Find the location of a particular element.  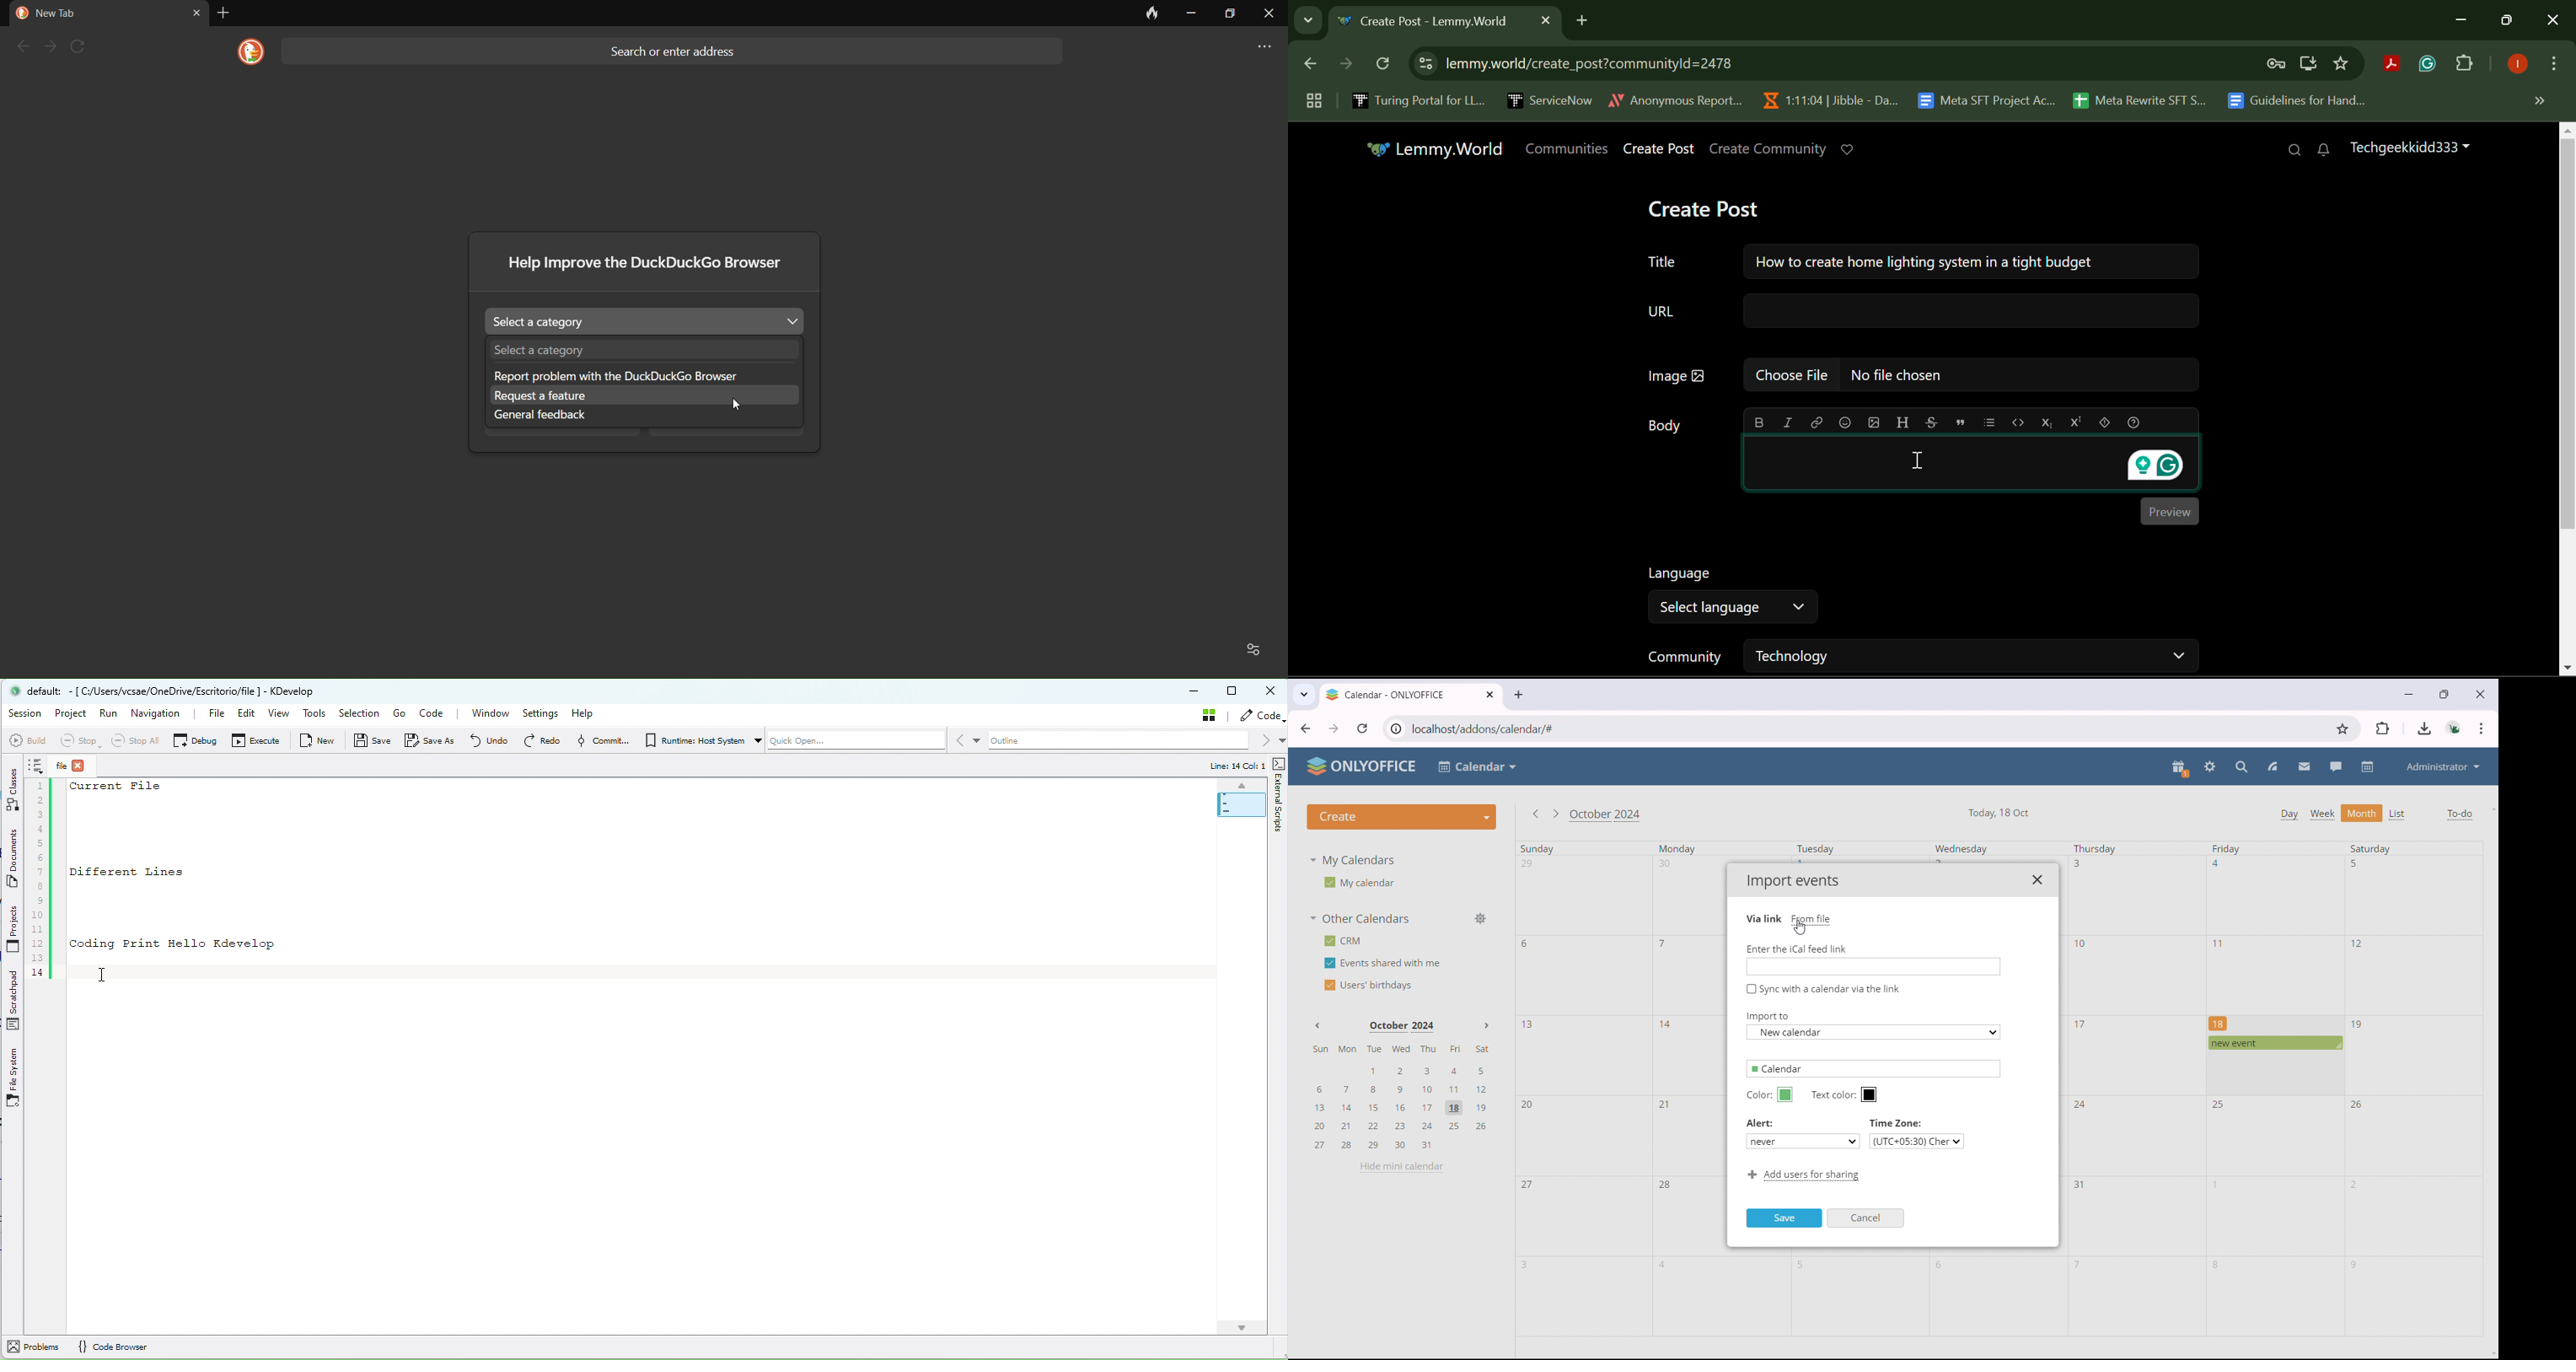

close is located at coordinates (2038, 879).